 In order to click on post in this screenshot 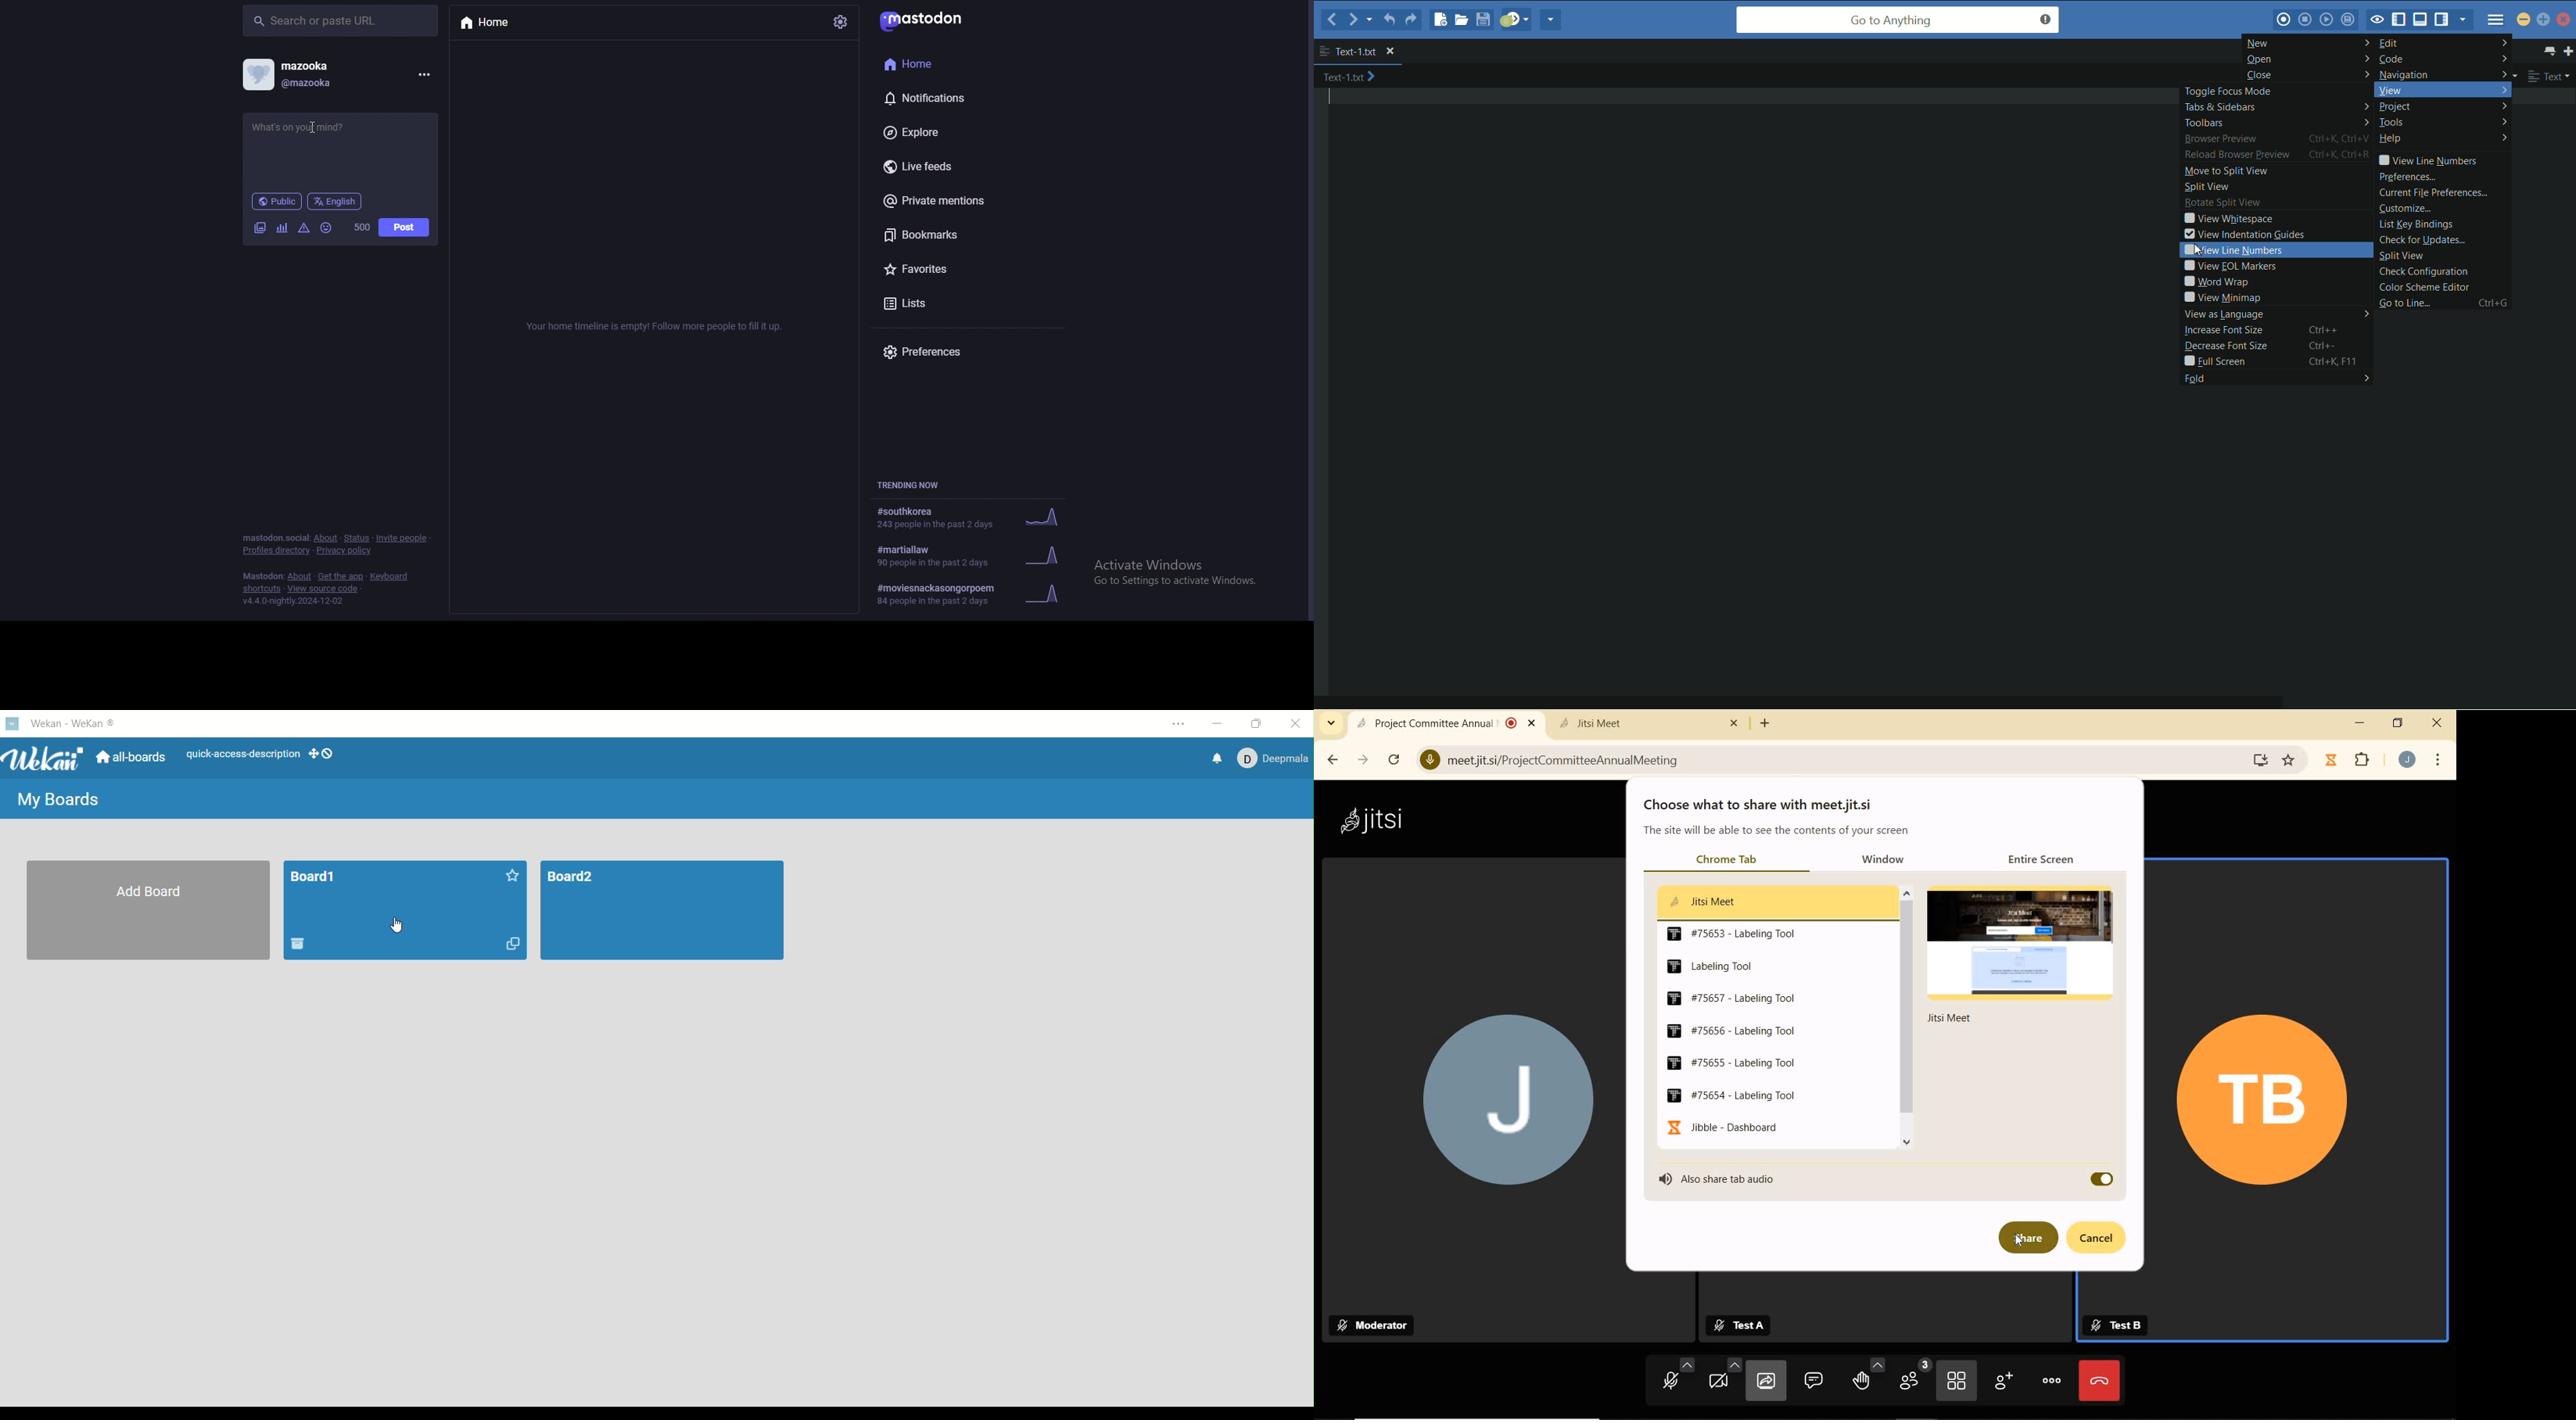, I will do `click(405, 227)`.